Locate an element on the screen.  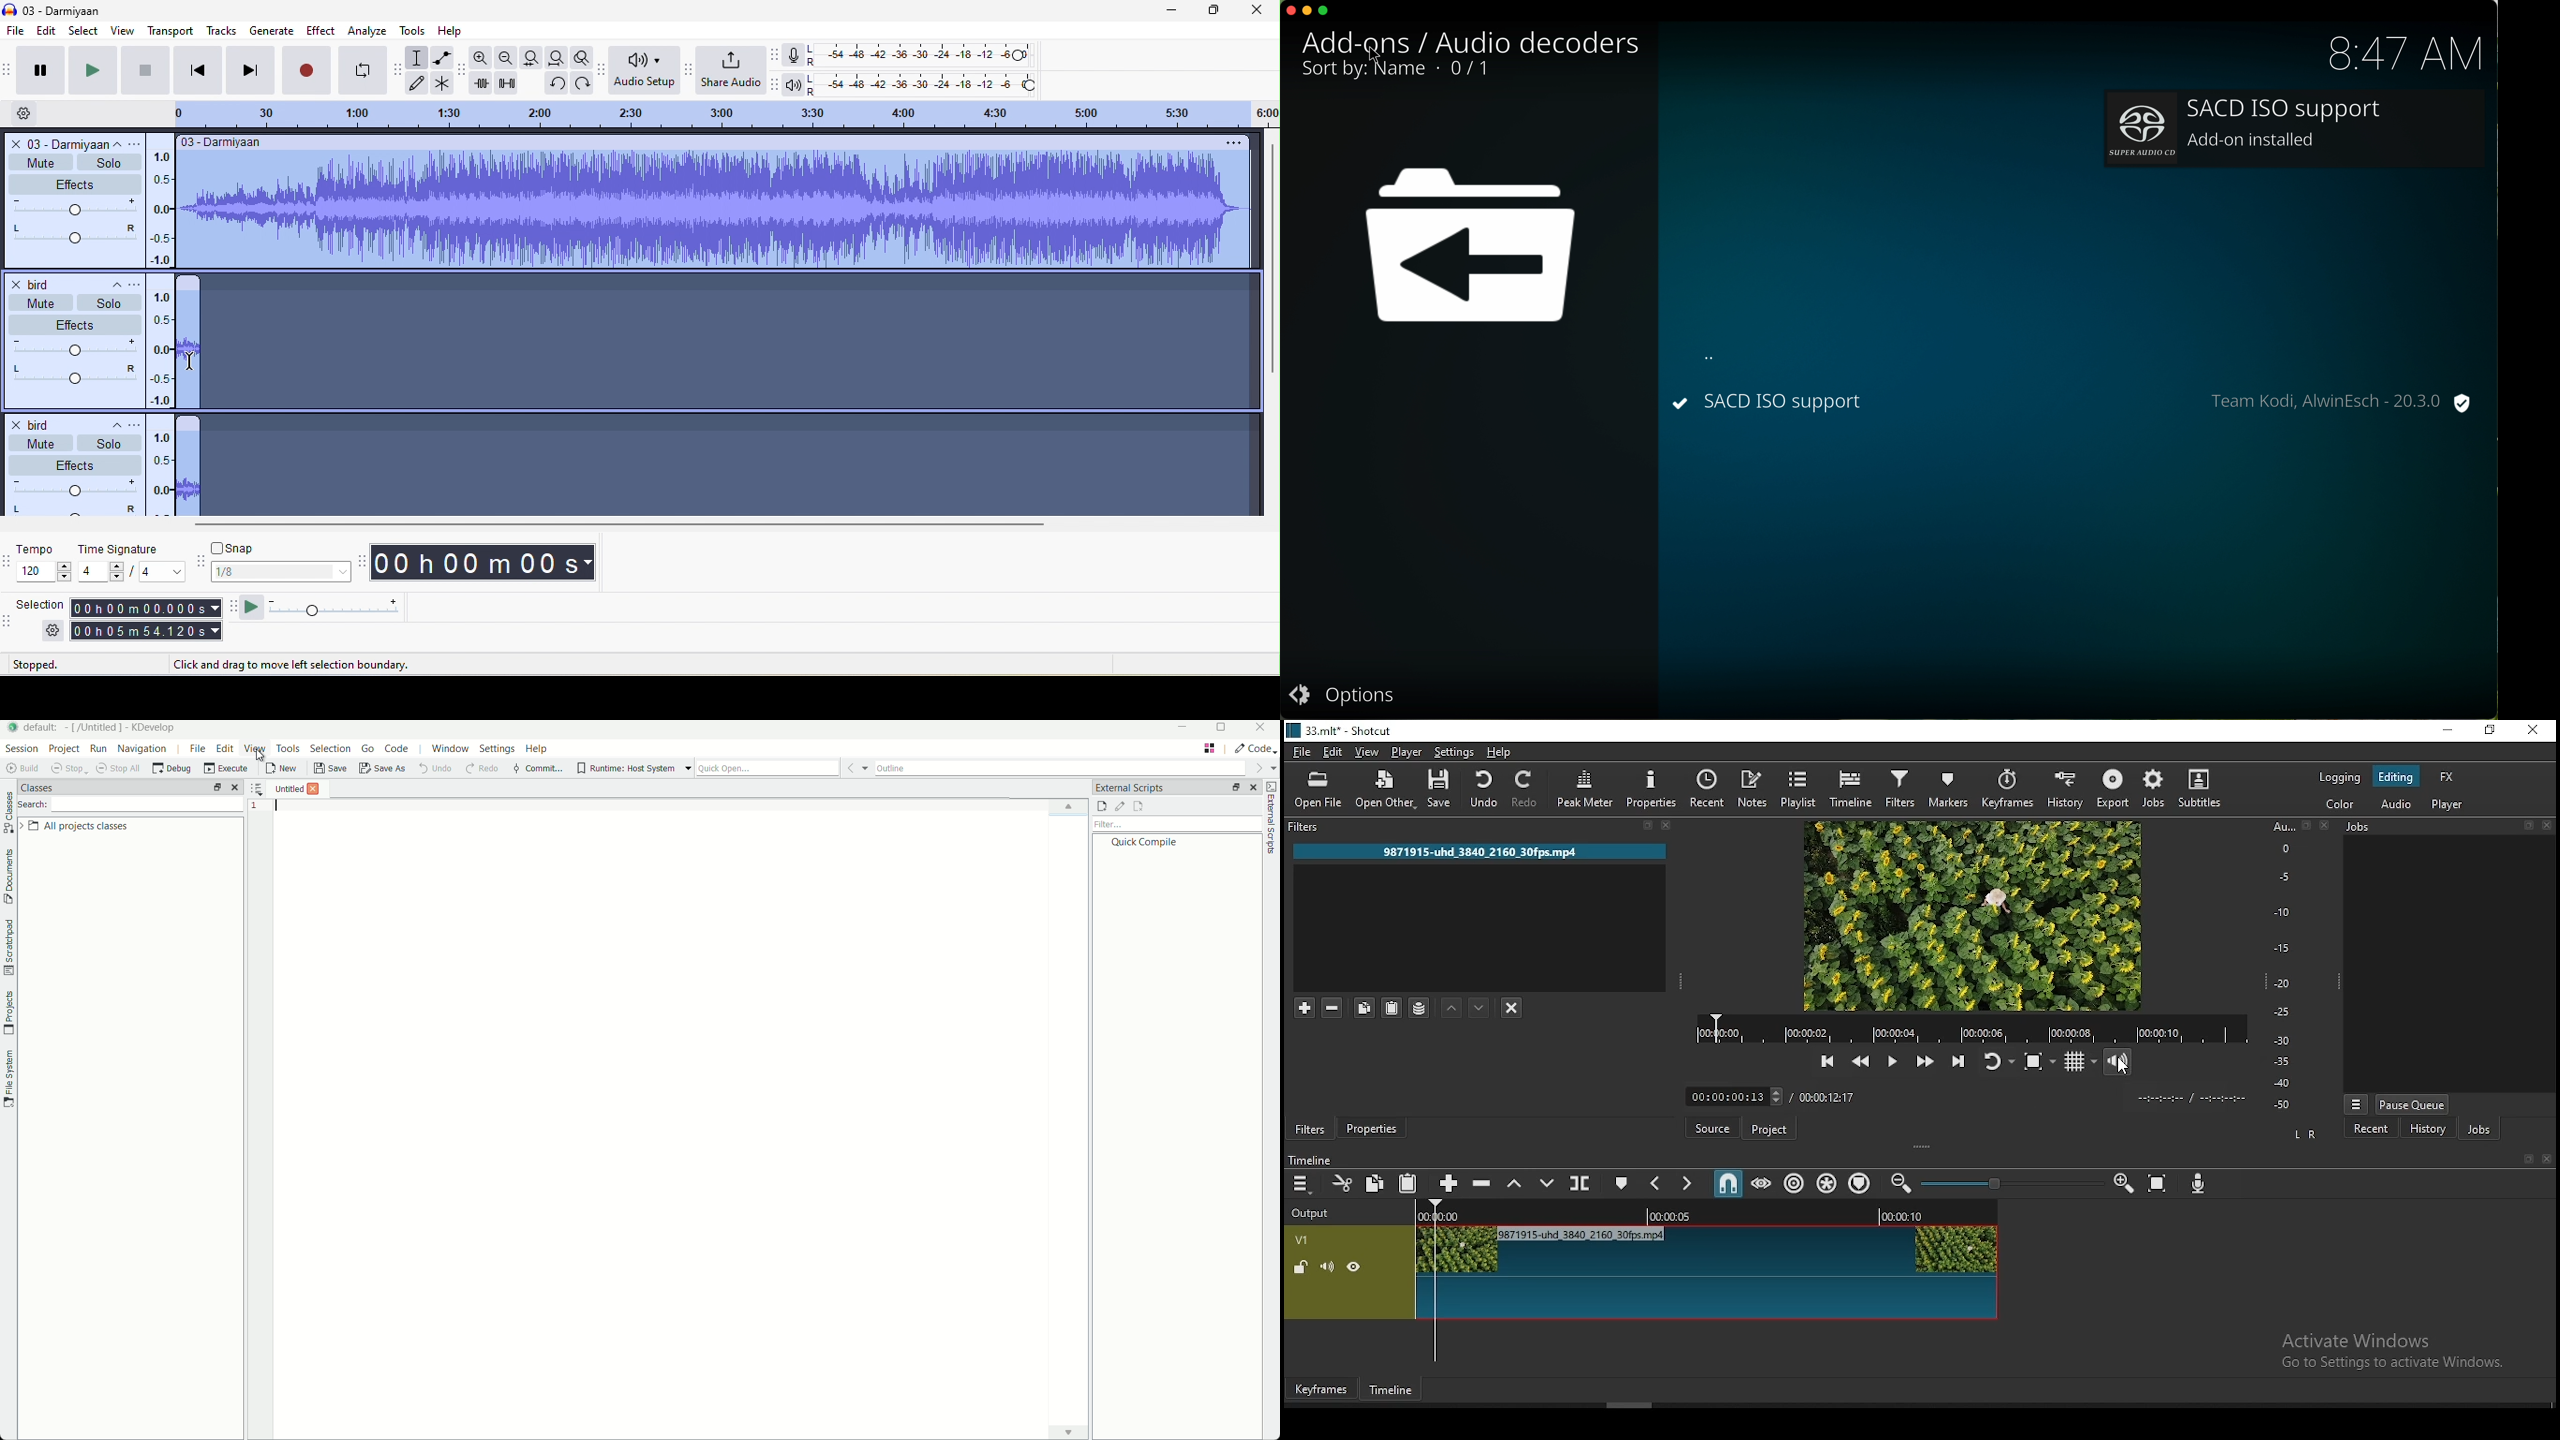
overwrite is located at coordinates (1547, 1185).